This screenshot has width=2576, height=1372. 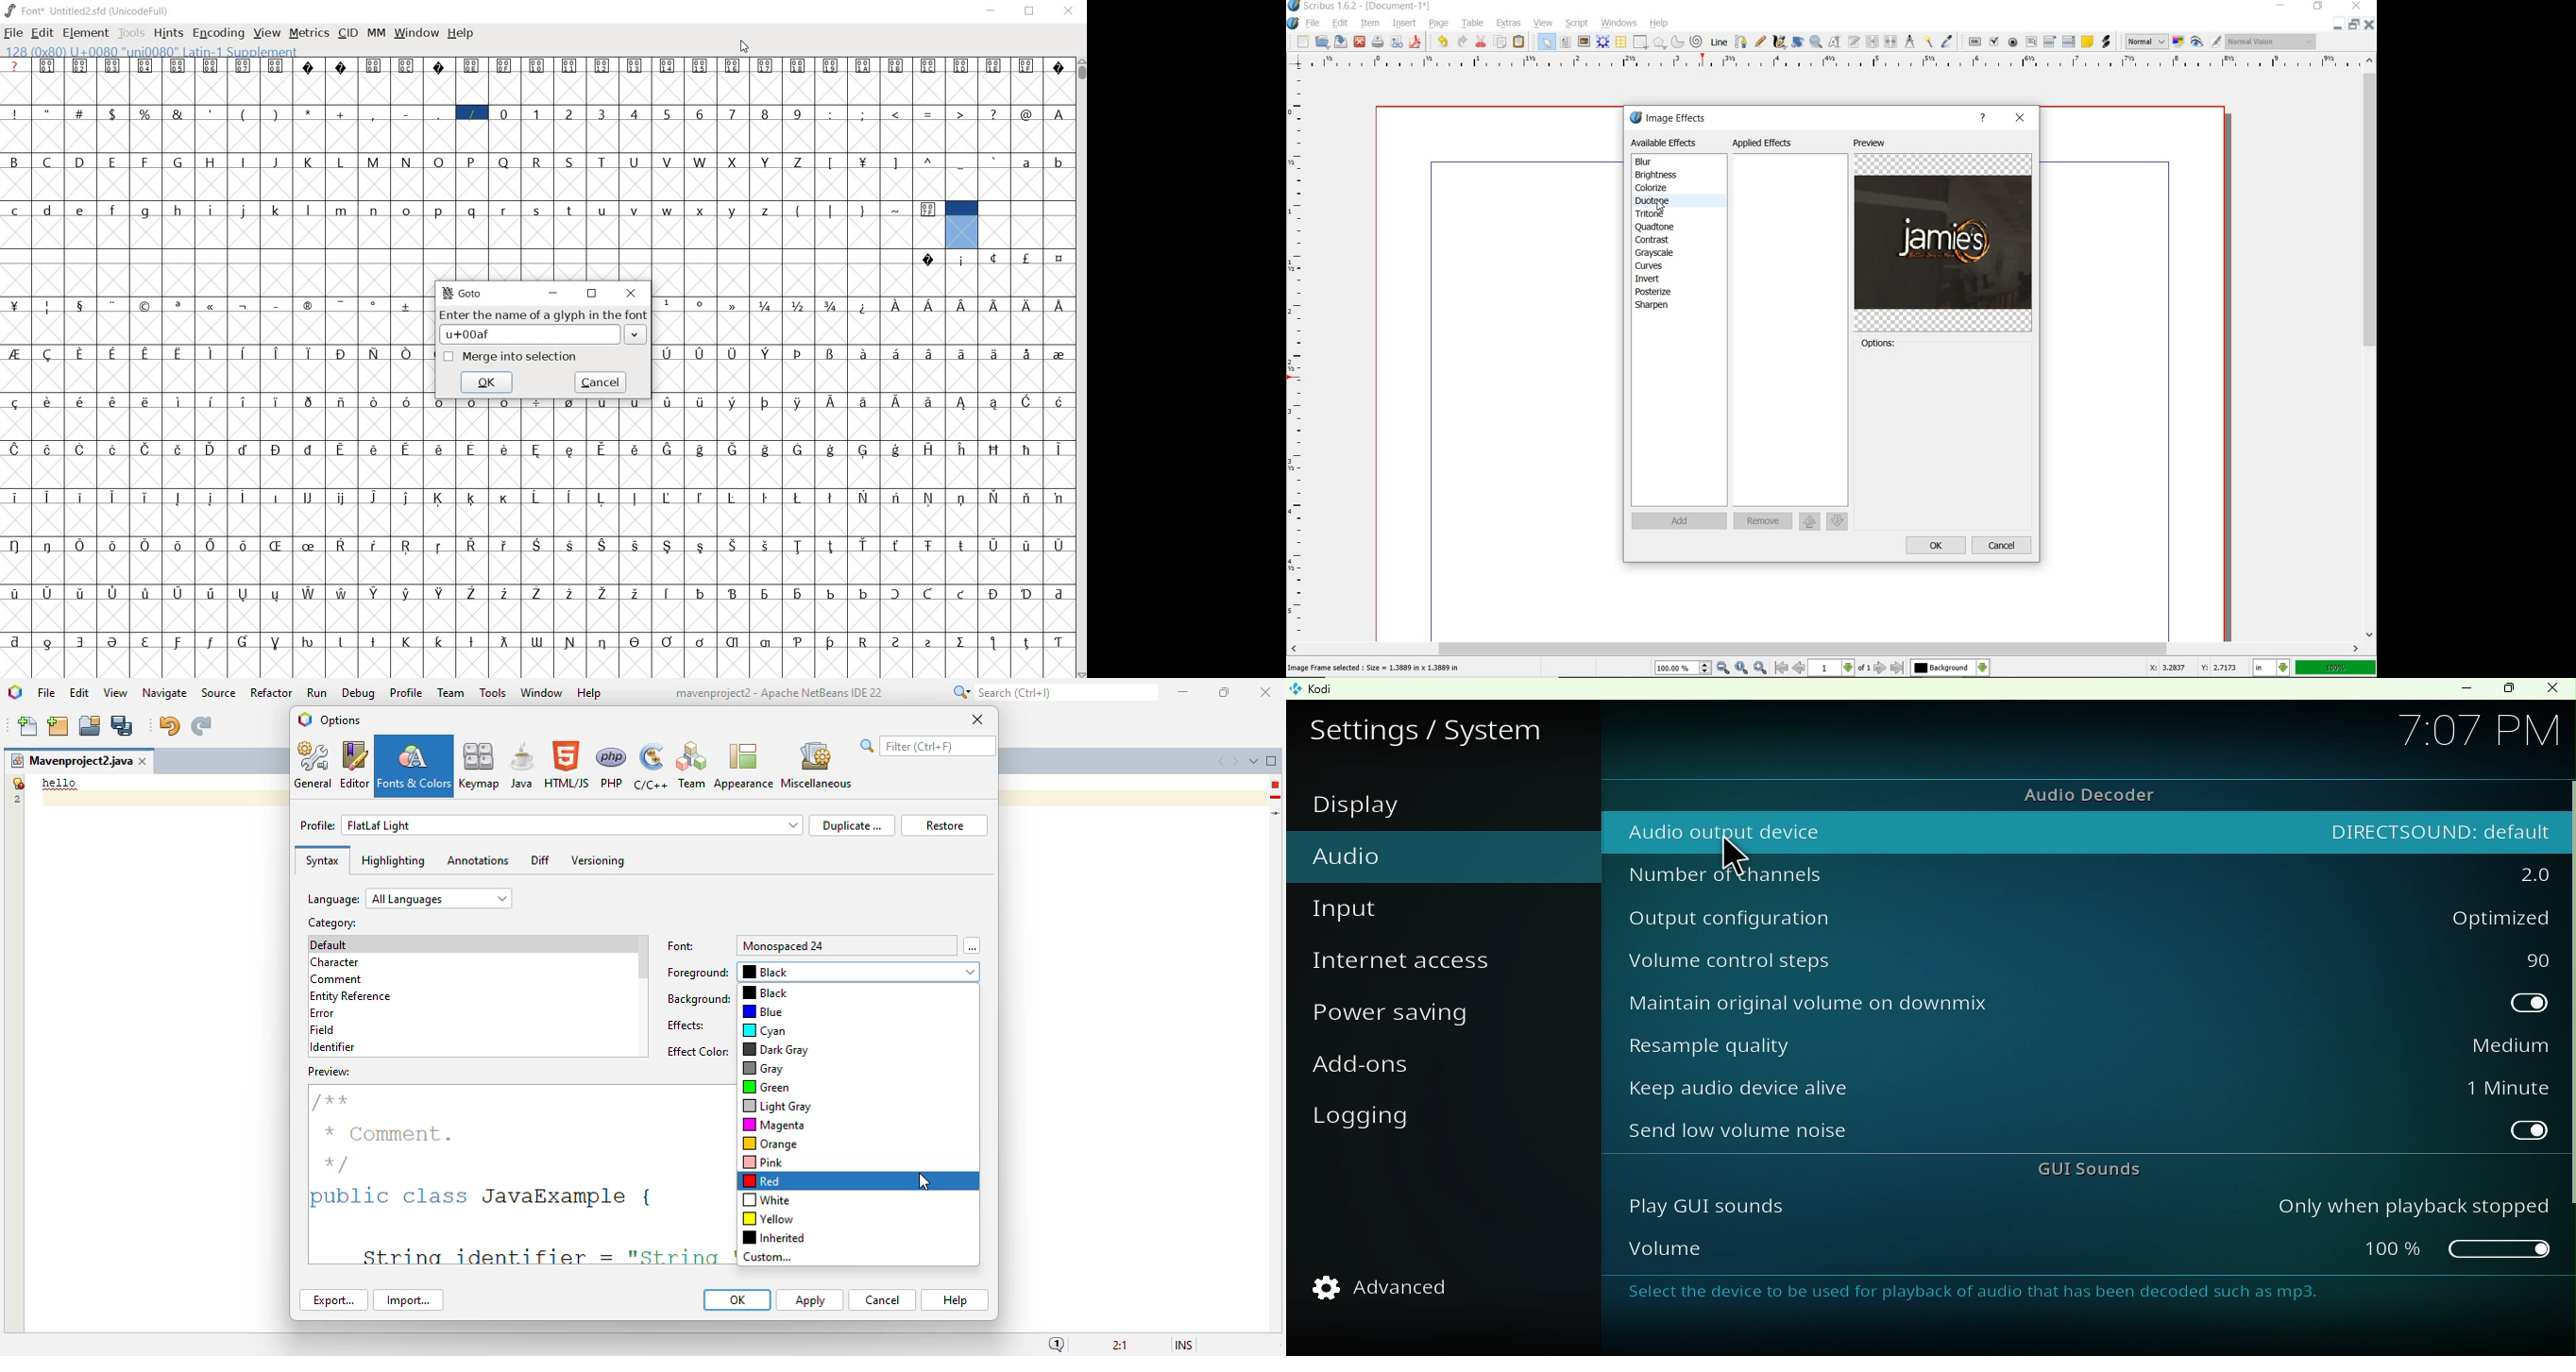 I want to click on Symbol, so click(x=864, y=354).